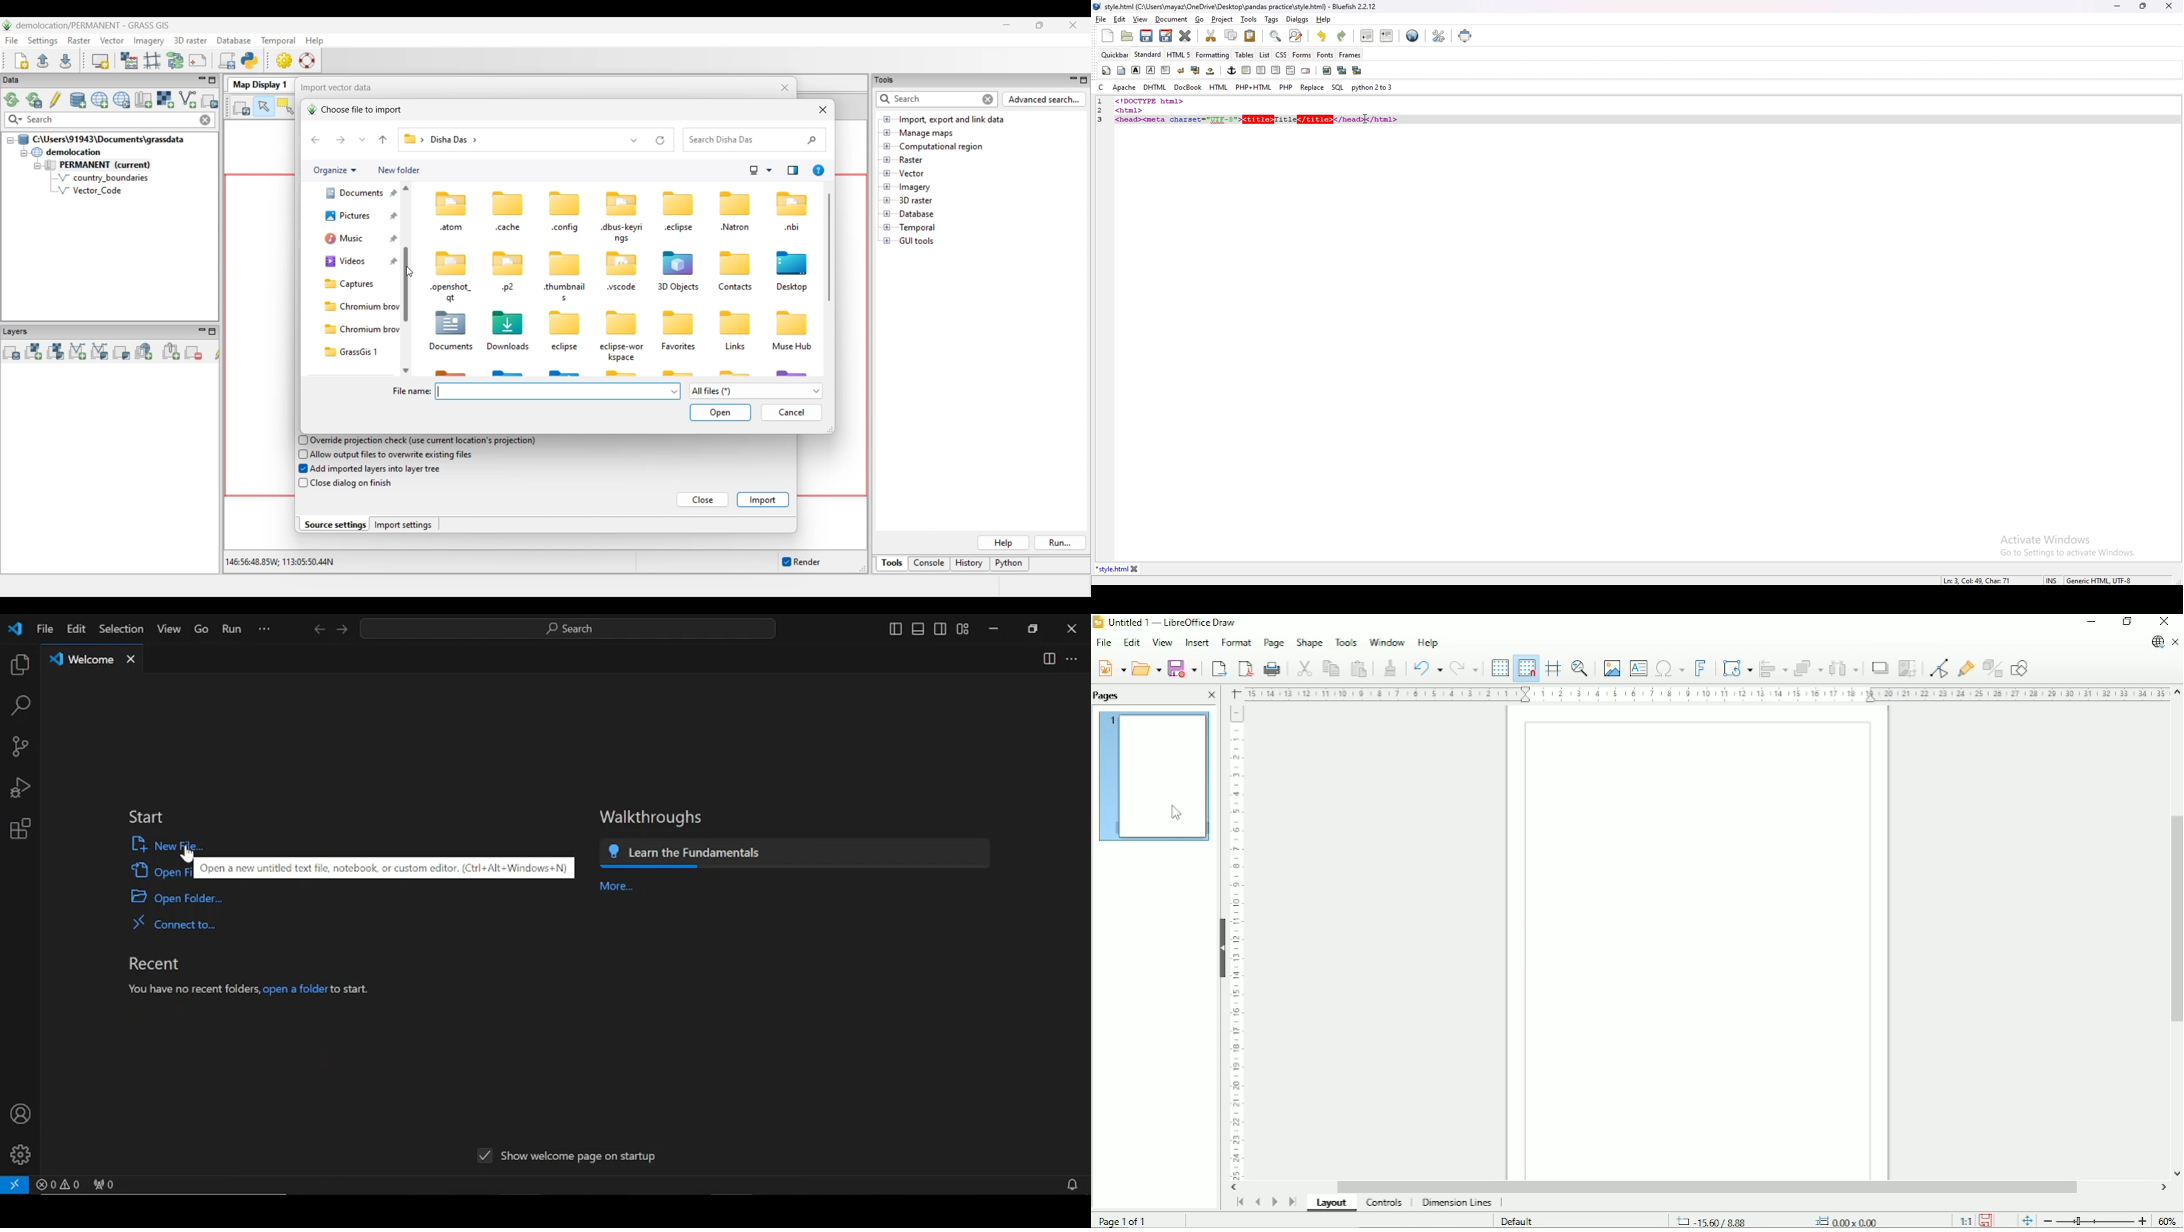  What do you see at coordinates (1966, 668) in the screenshot?
I see `Show gluepoint functions` at bounding box center [1966, 668].